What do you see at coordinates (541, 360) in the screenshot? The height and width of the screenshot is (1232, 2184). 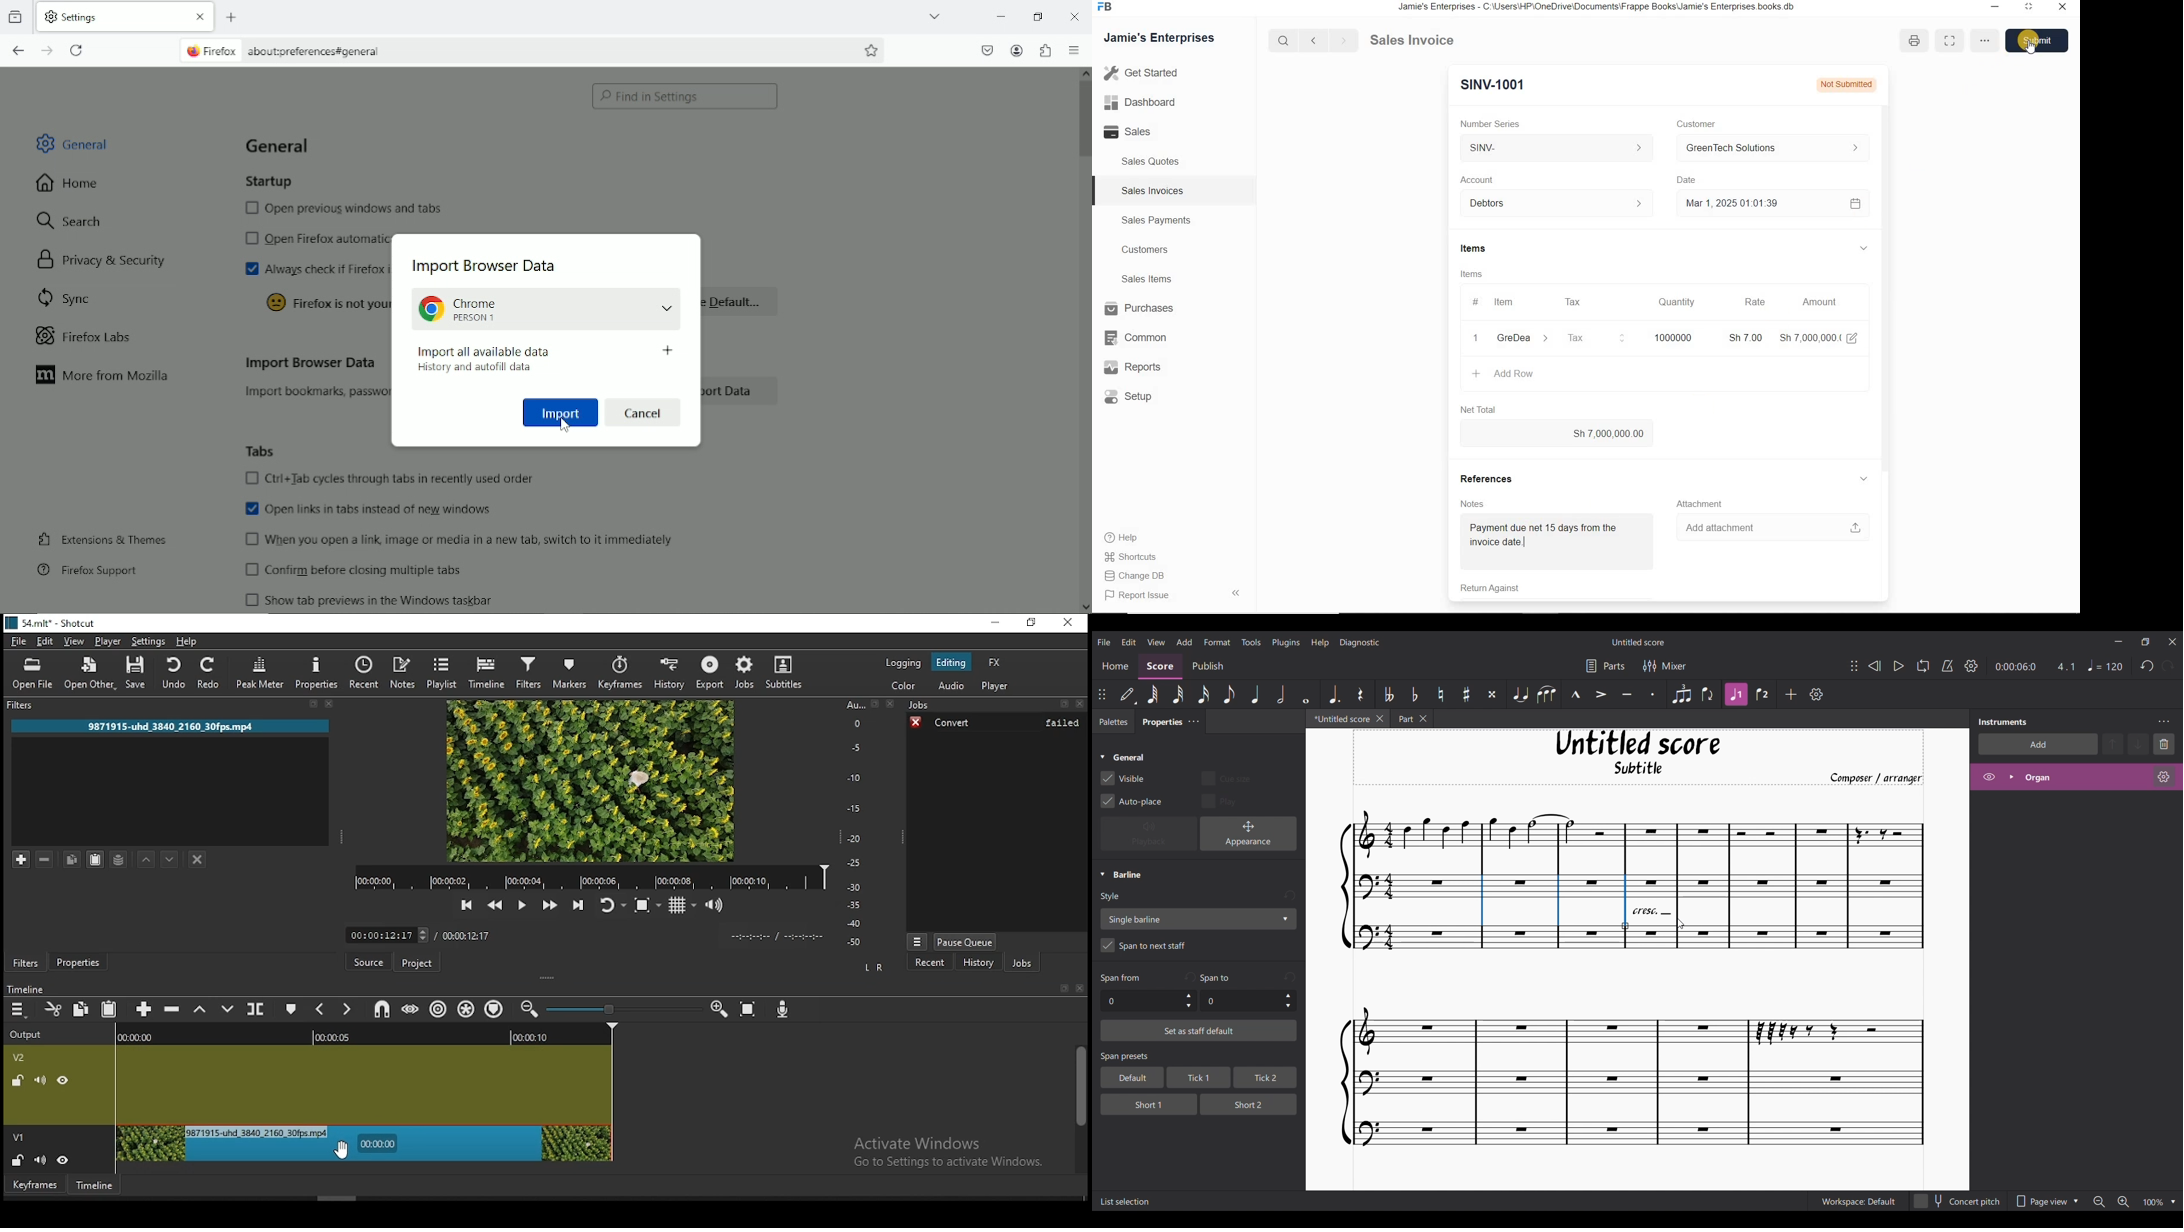 I see `Import all available data , History and autofill data` at bounding box center [541, 360].